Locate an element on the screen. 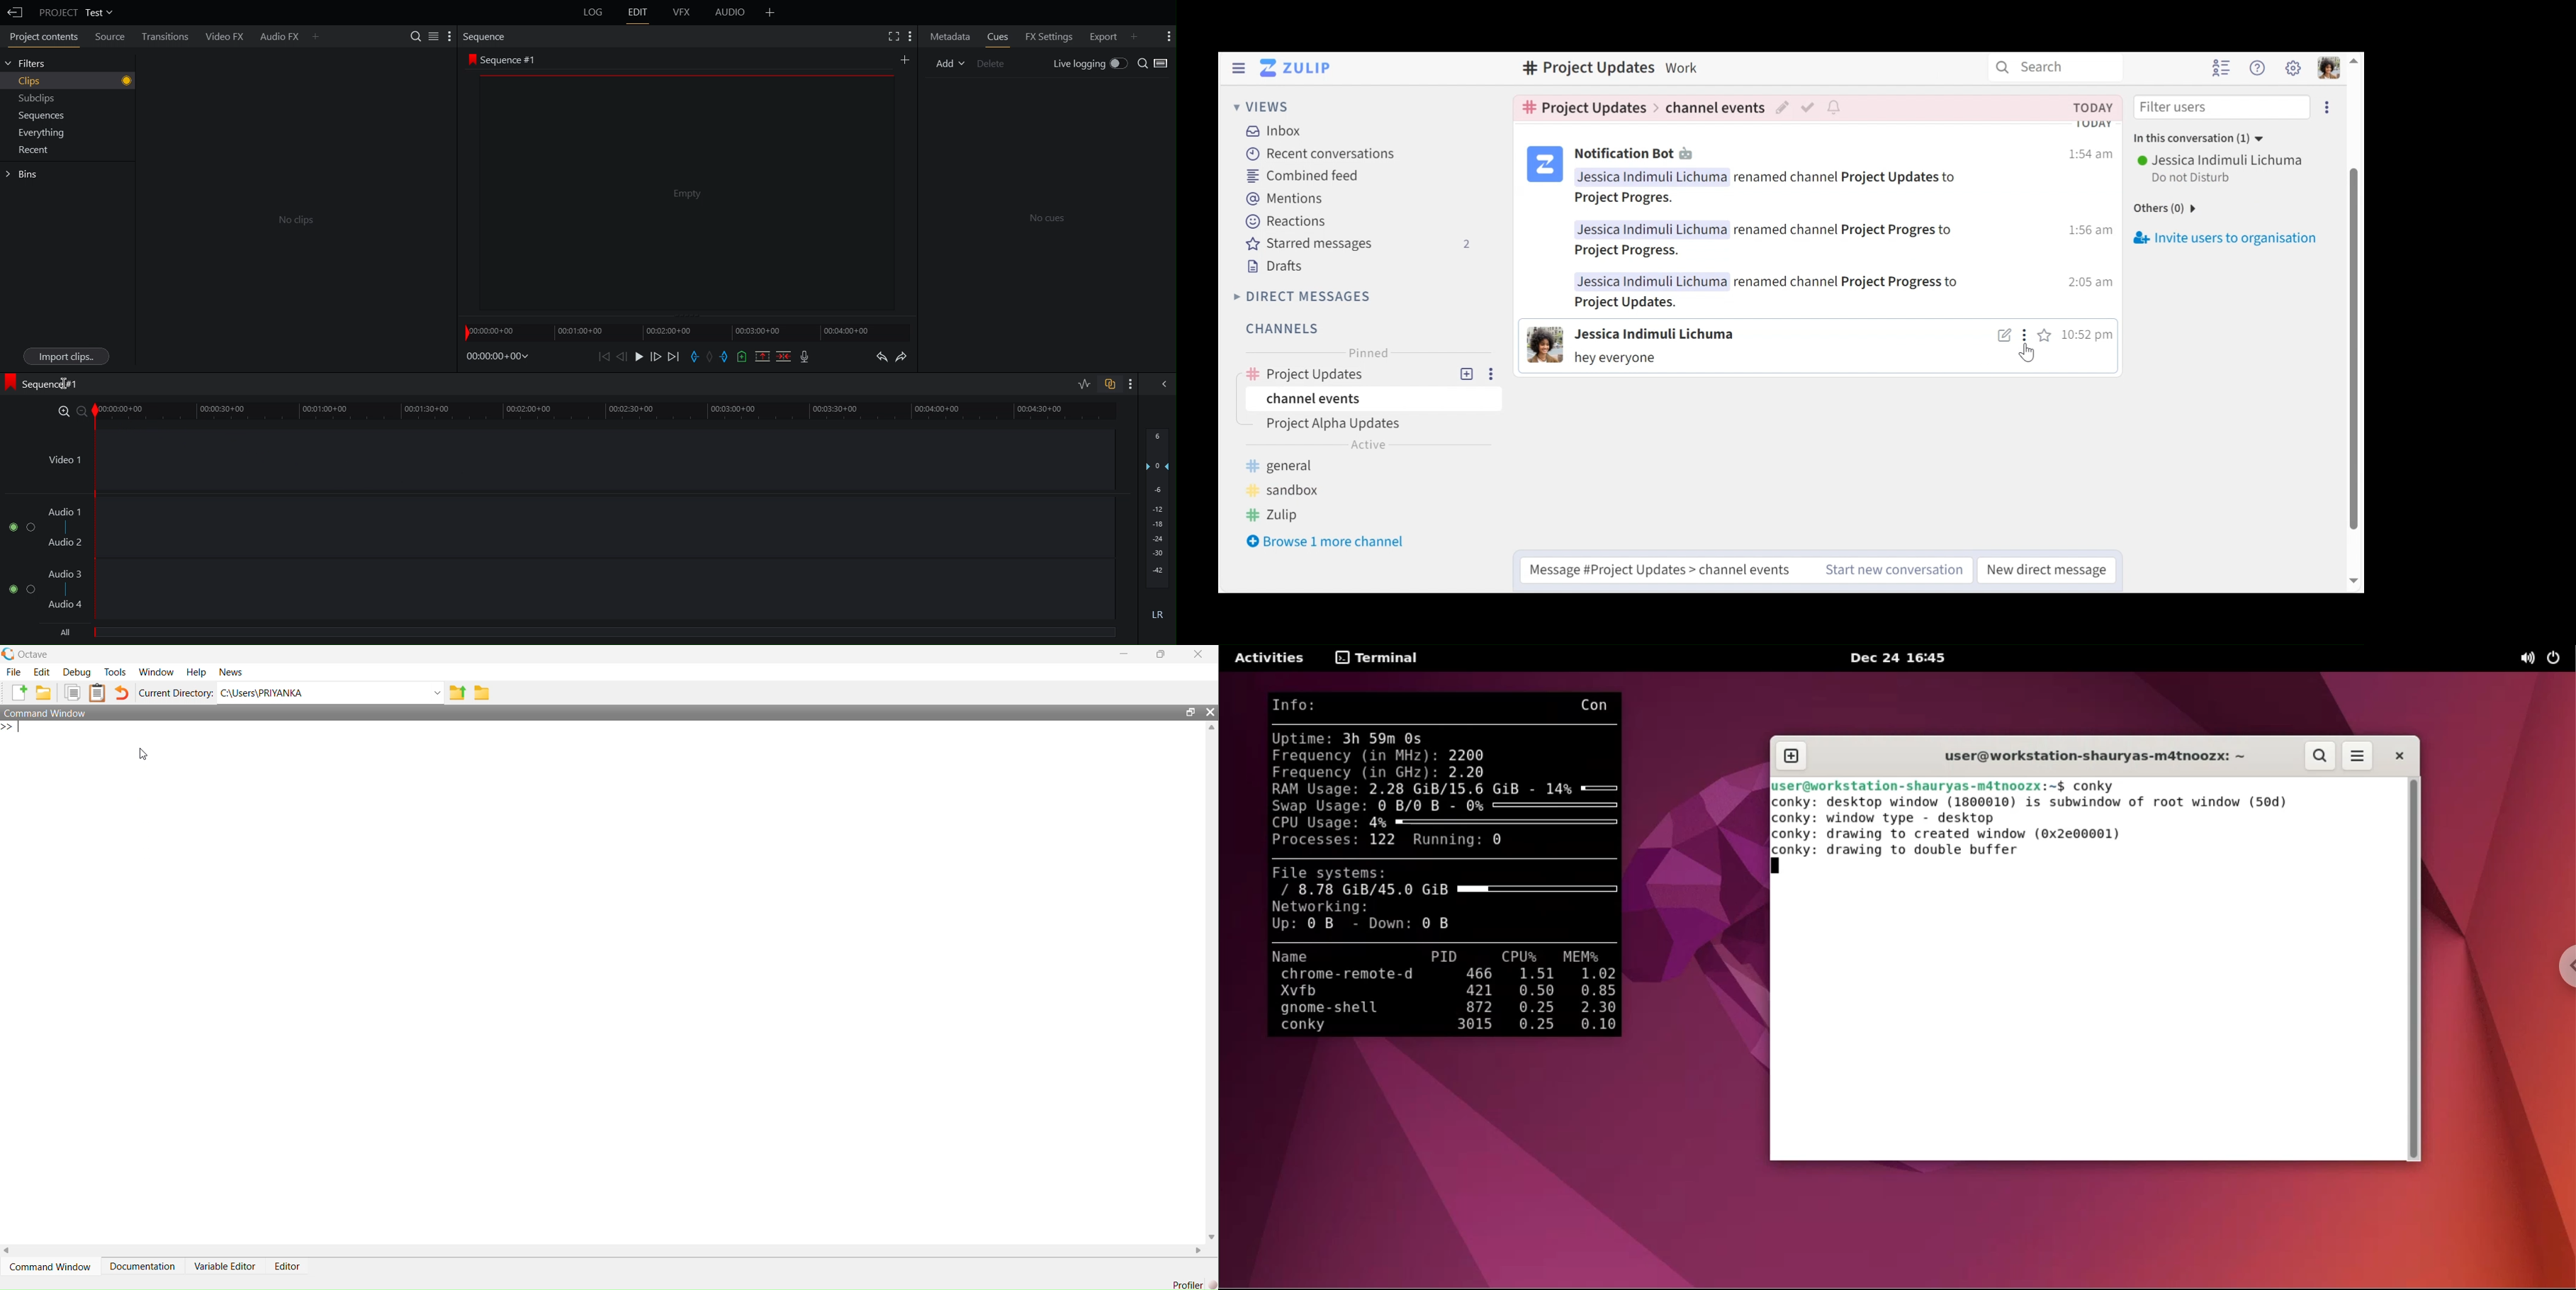 This screenshot has width=2576, height=1316. Bookmark is located at coordinates (743, 356).